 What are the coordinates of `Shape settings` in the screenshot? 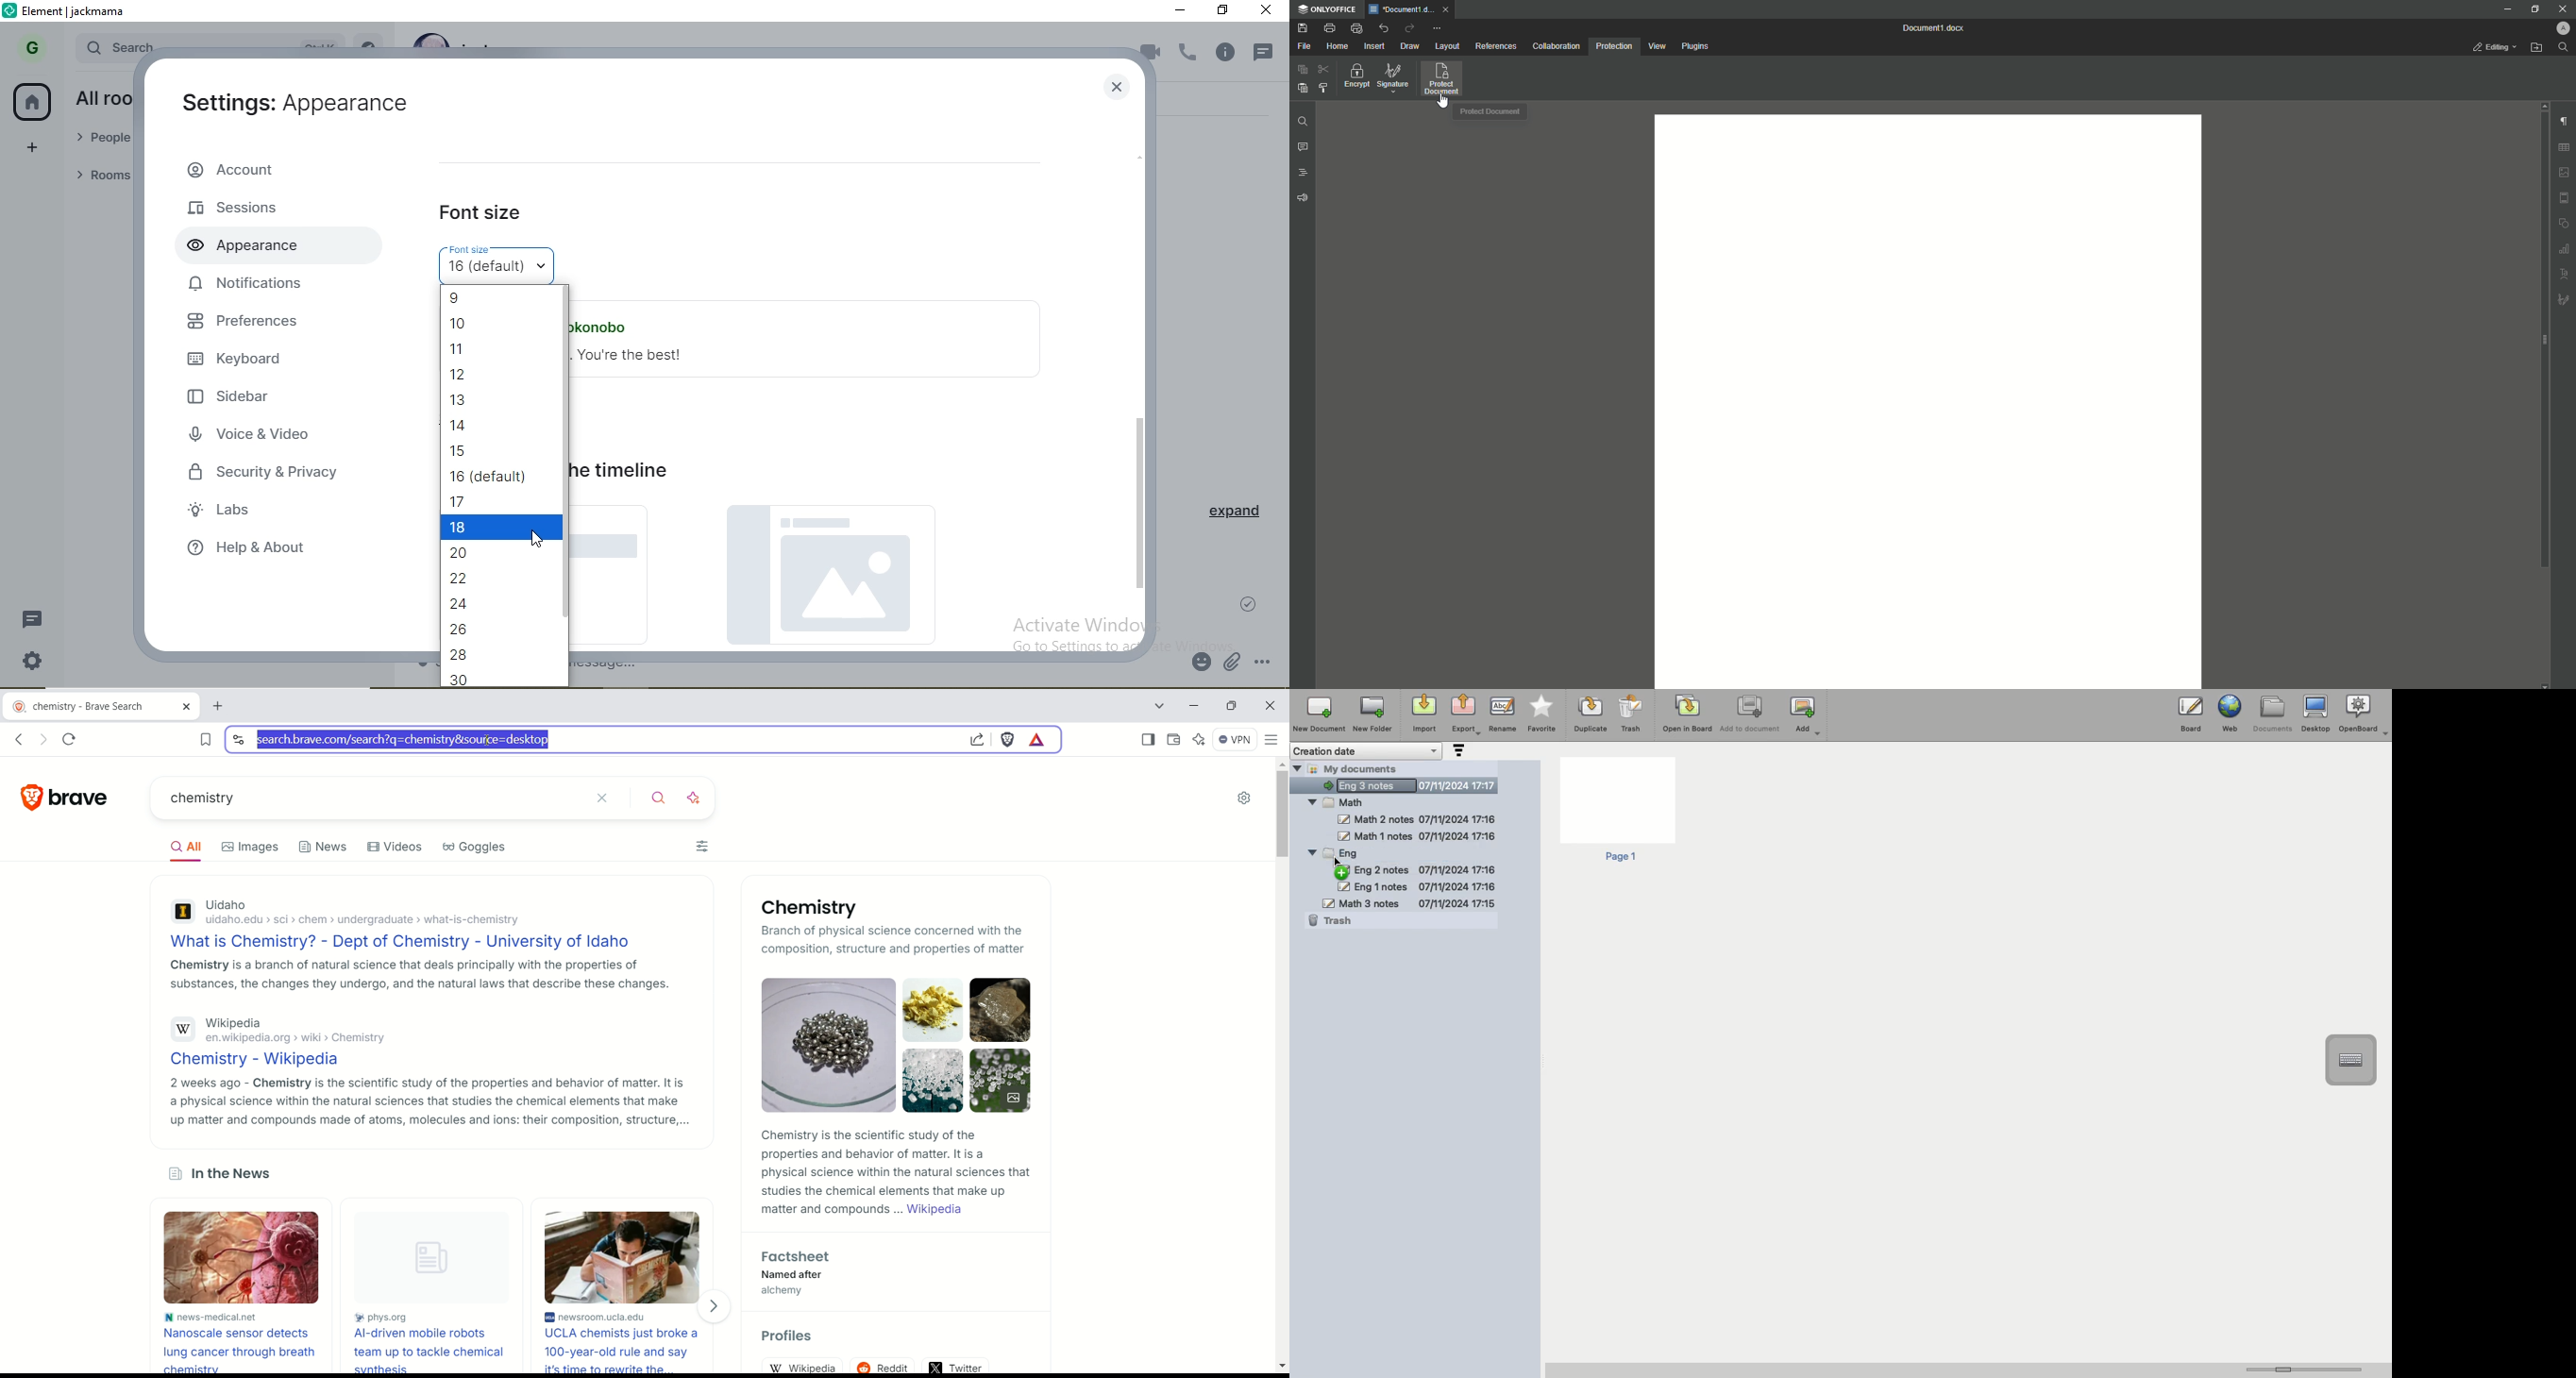 It's located at (2565, 224).